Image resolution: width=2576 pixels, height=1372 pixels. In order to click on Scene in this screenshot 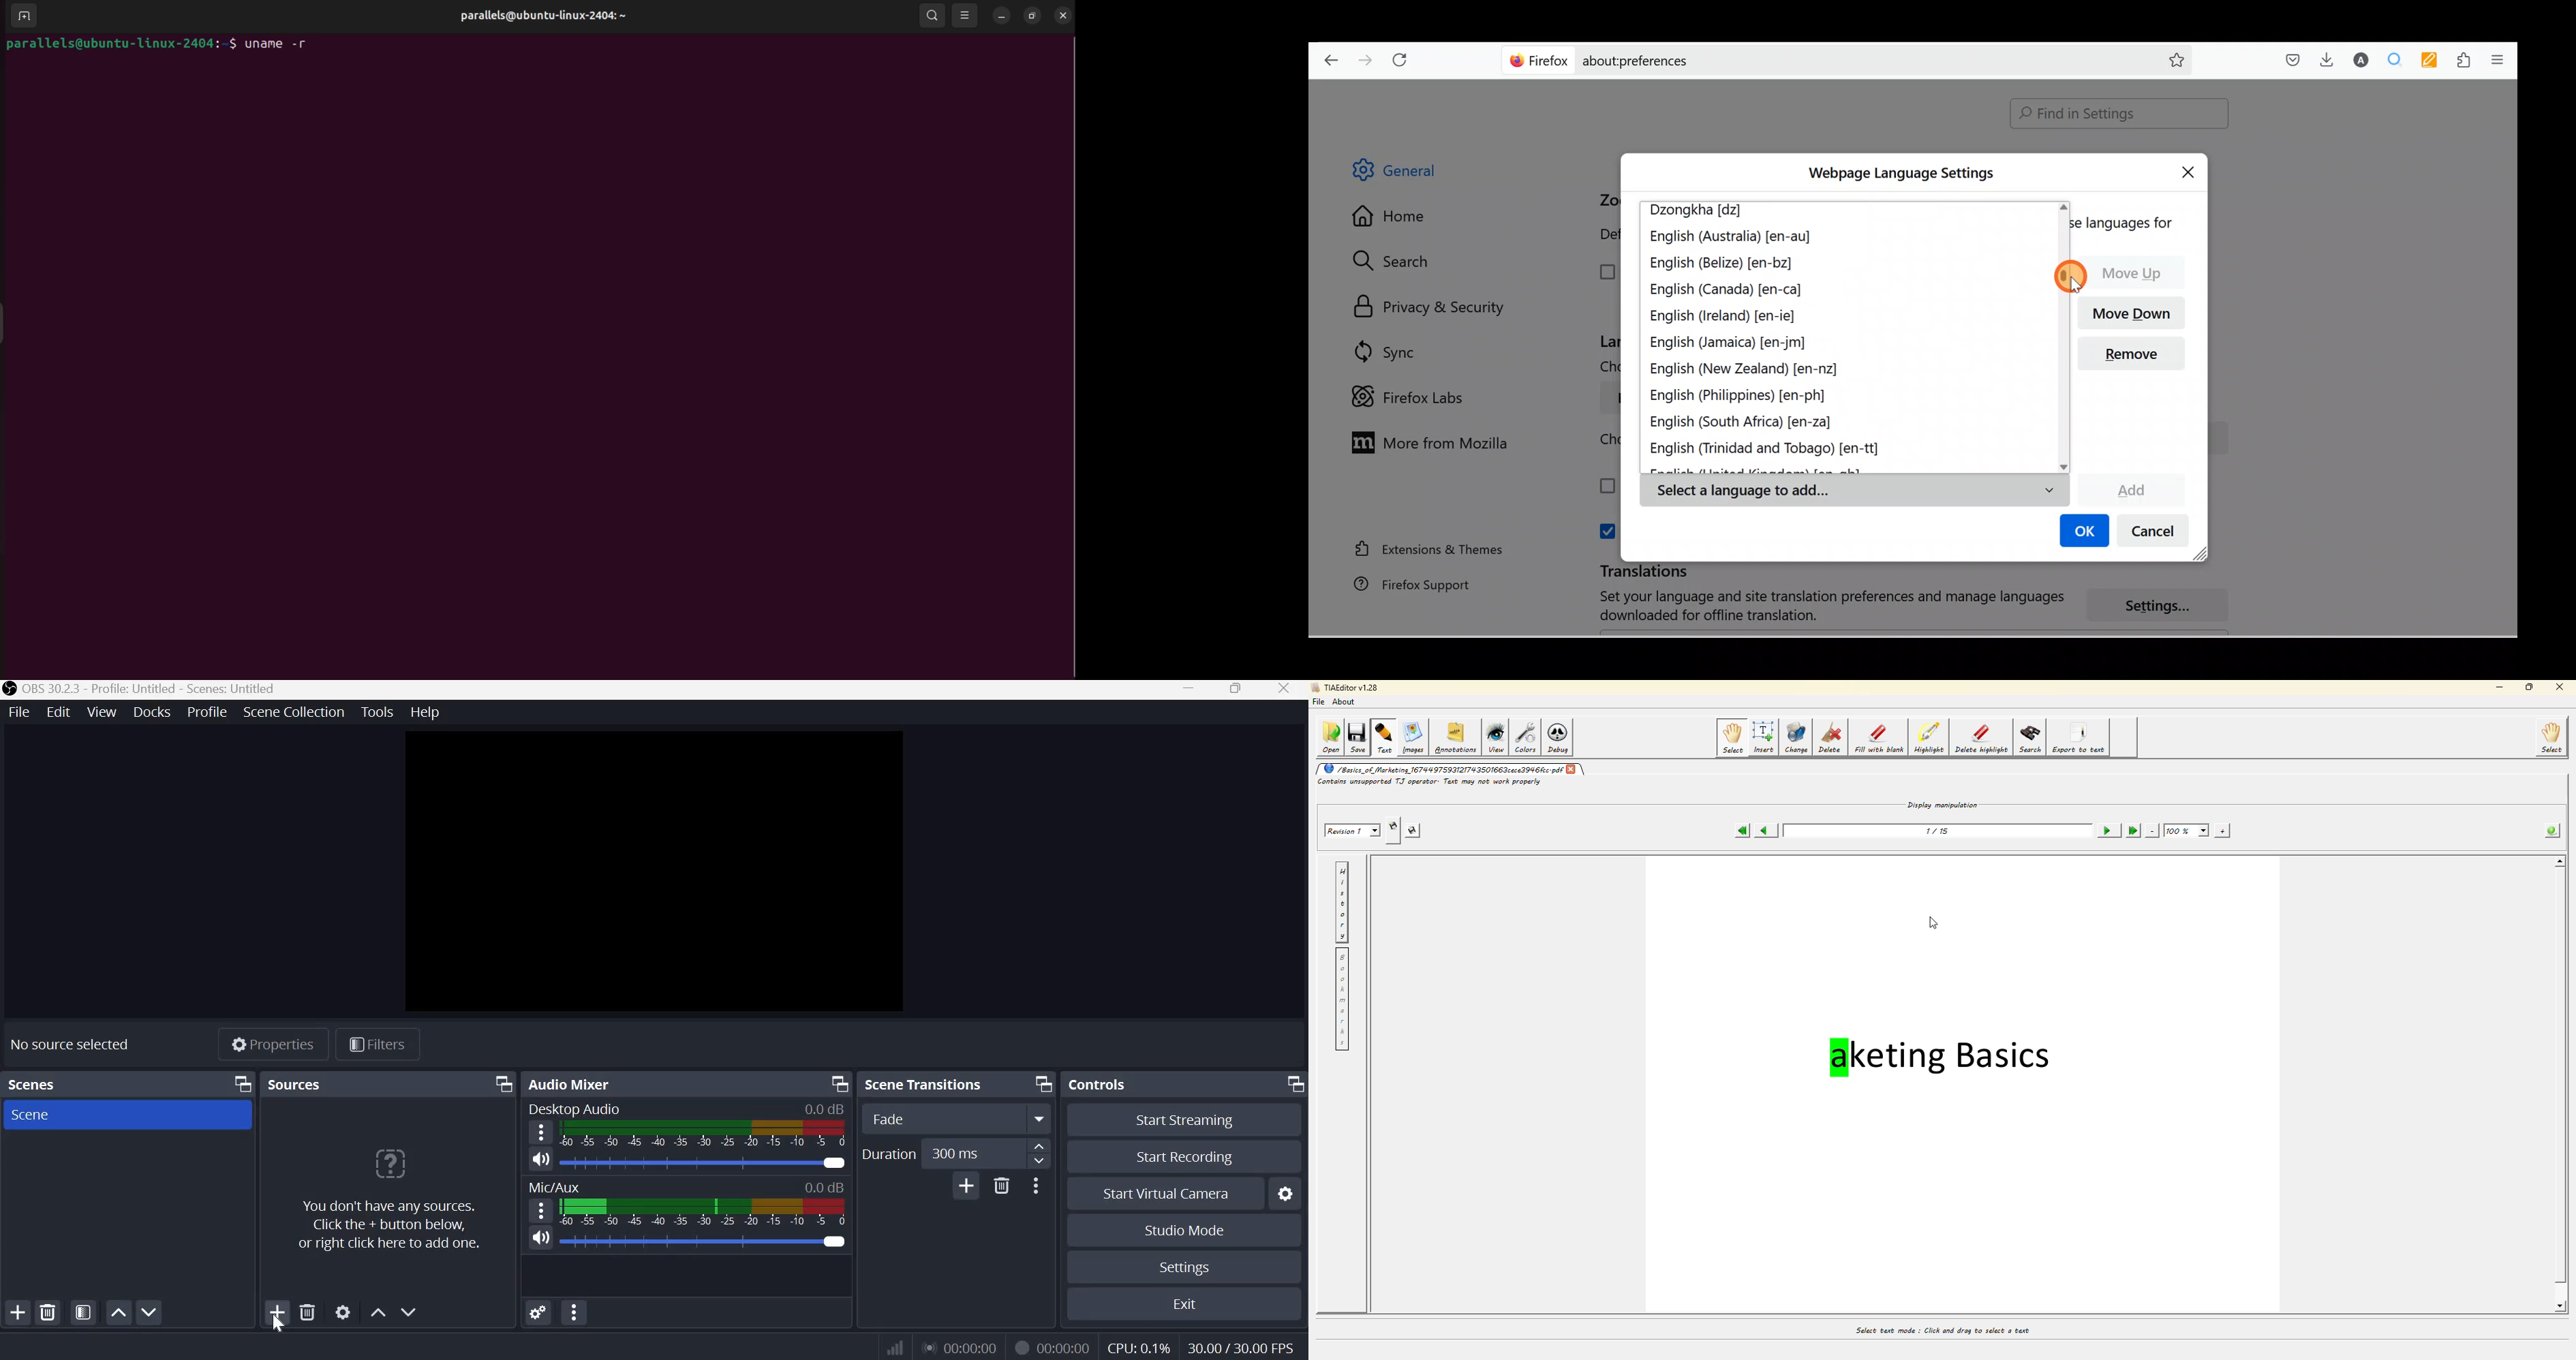, I will do `click(44, 1114)`.